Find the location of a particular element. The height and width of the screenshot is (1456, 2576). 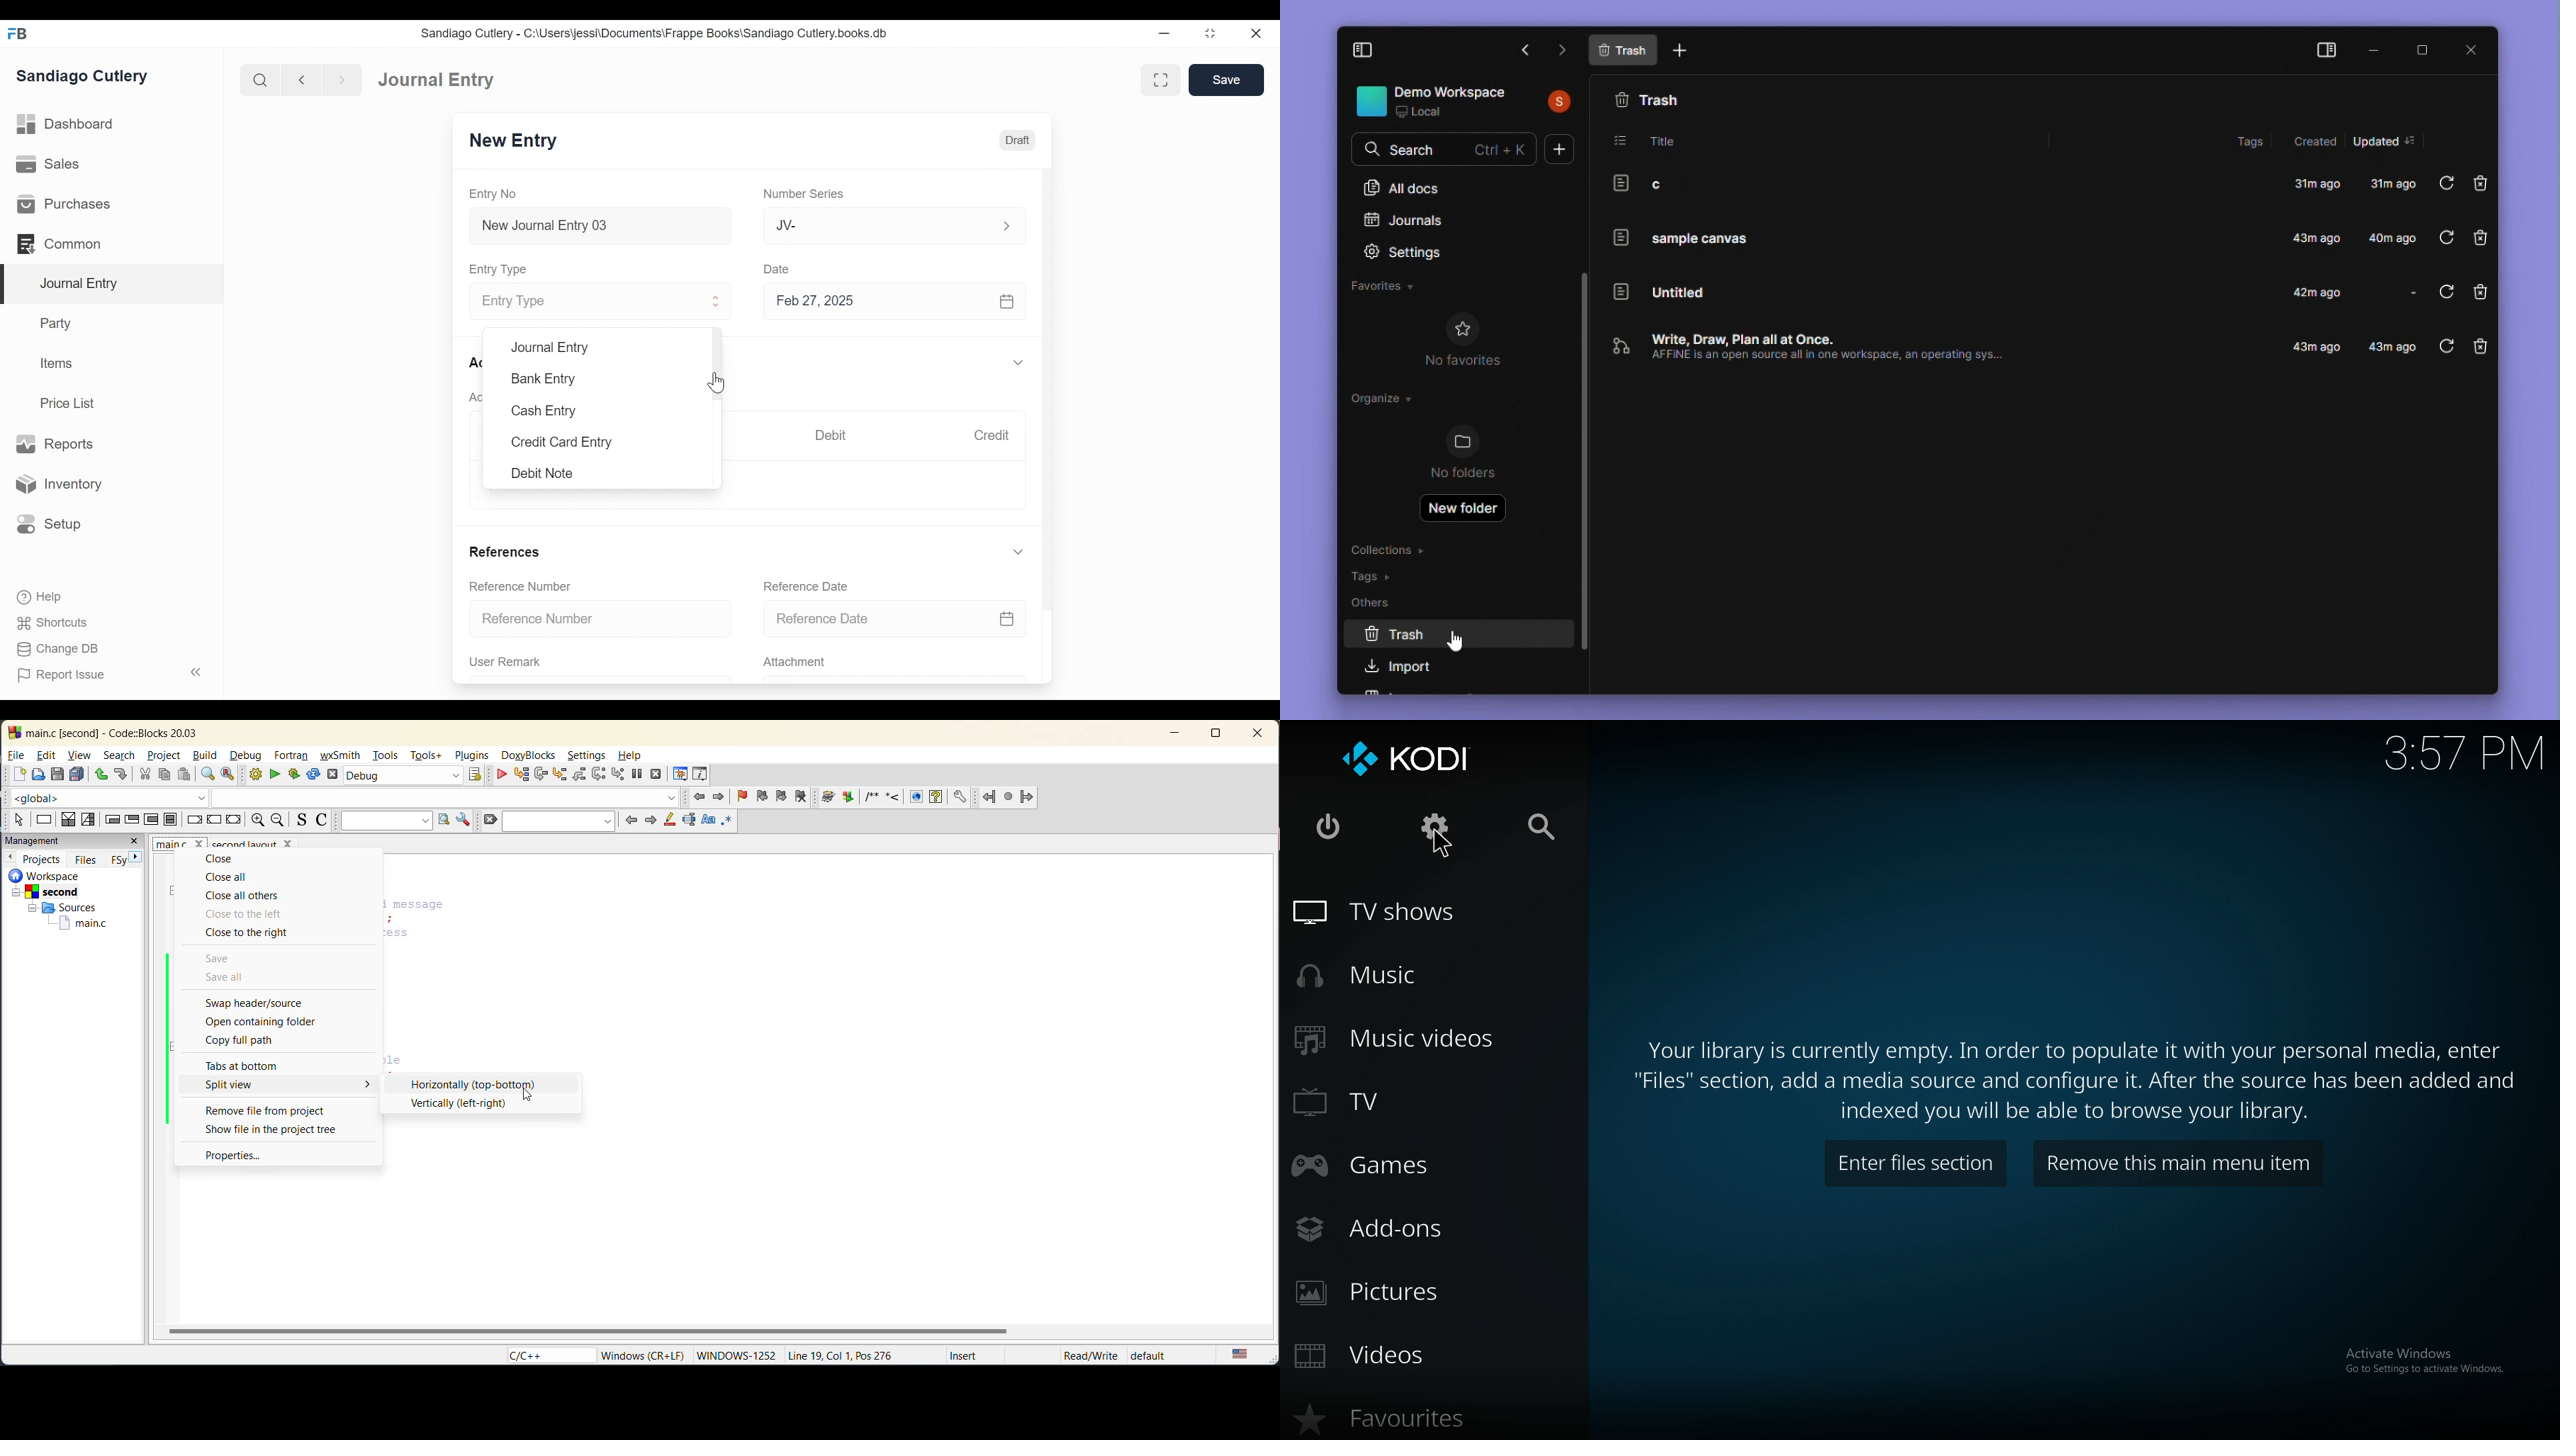

minimize is located at coordinates (1173, 734).